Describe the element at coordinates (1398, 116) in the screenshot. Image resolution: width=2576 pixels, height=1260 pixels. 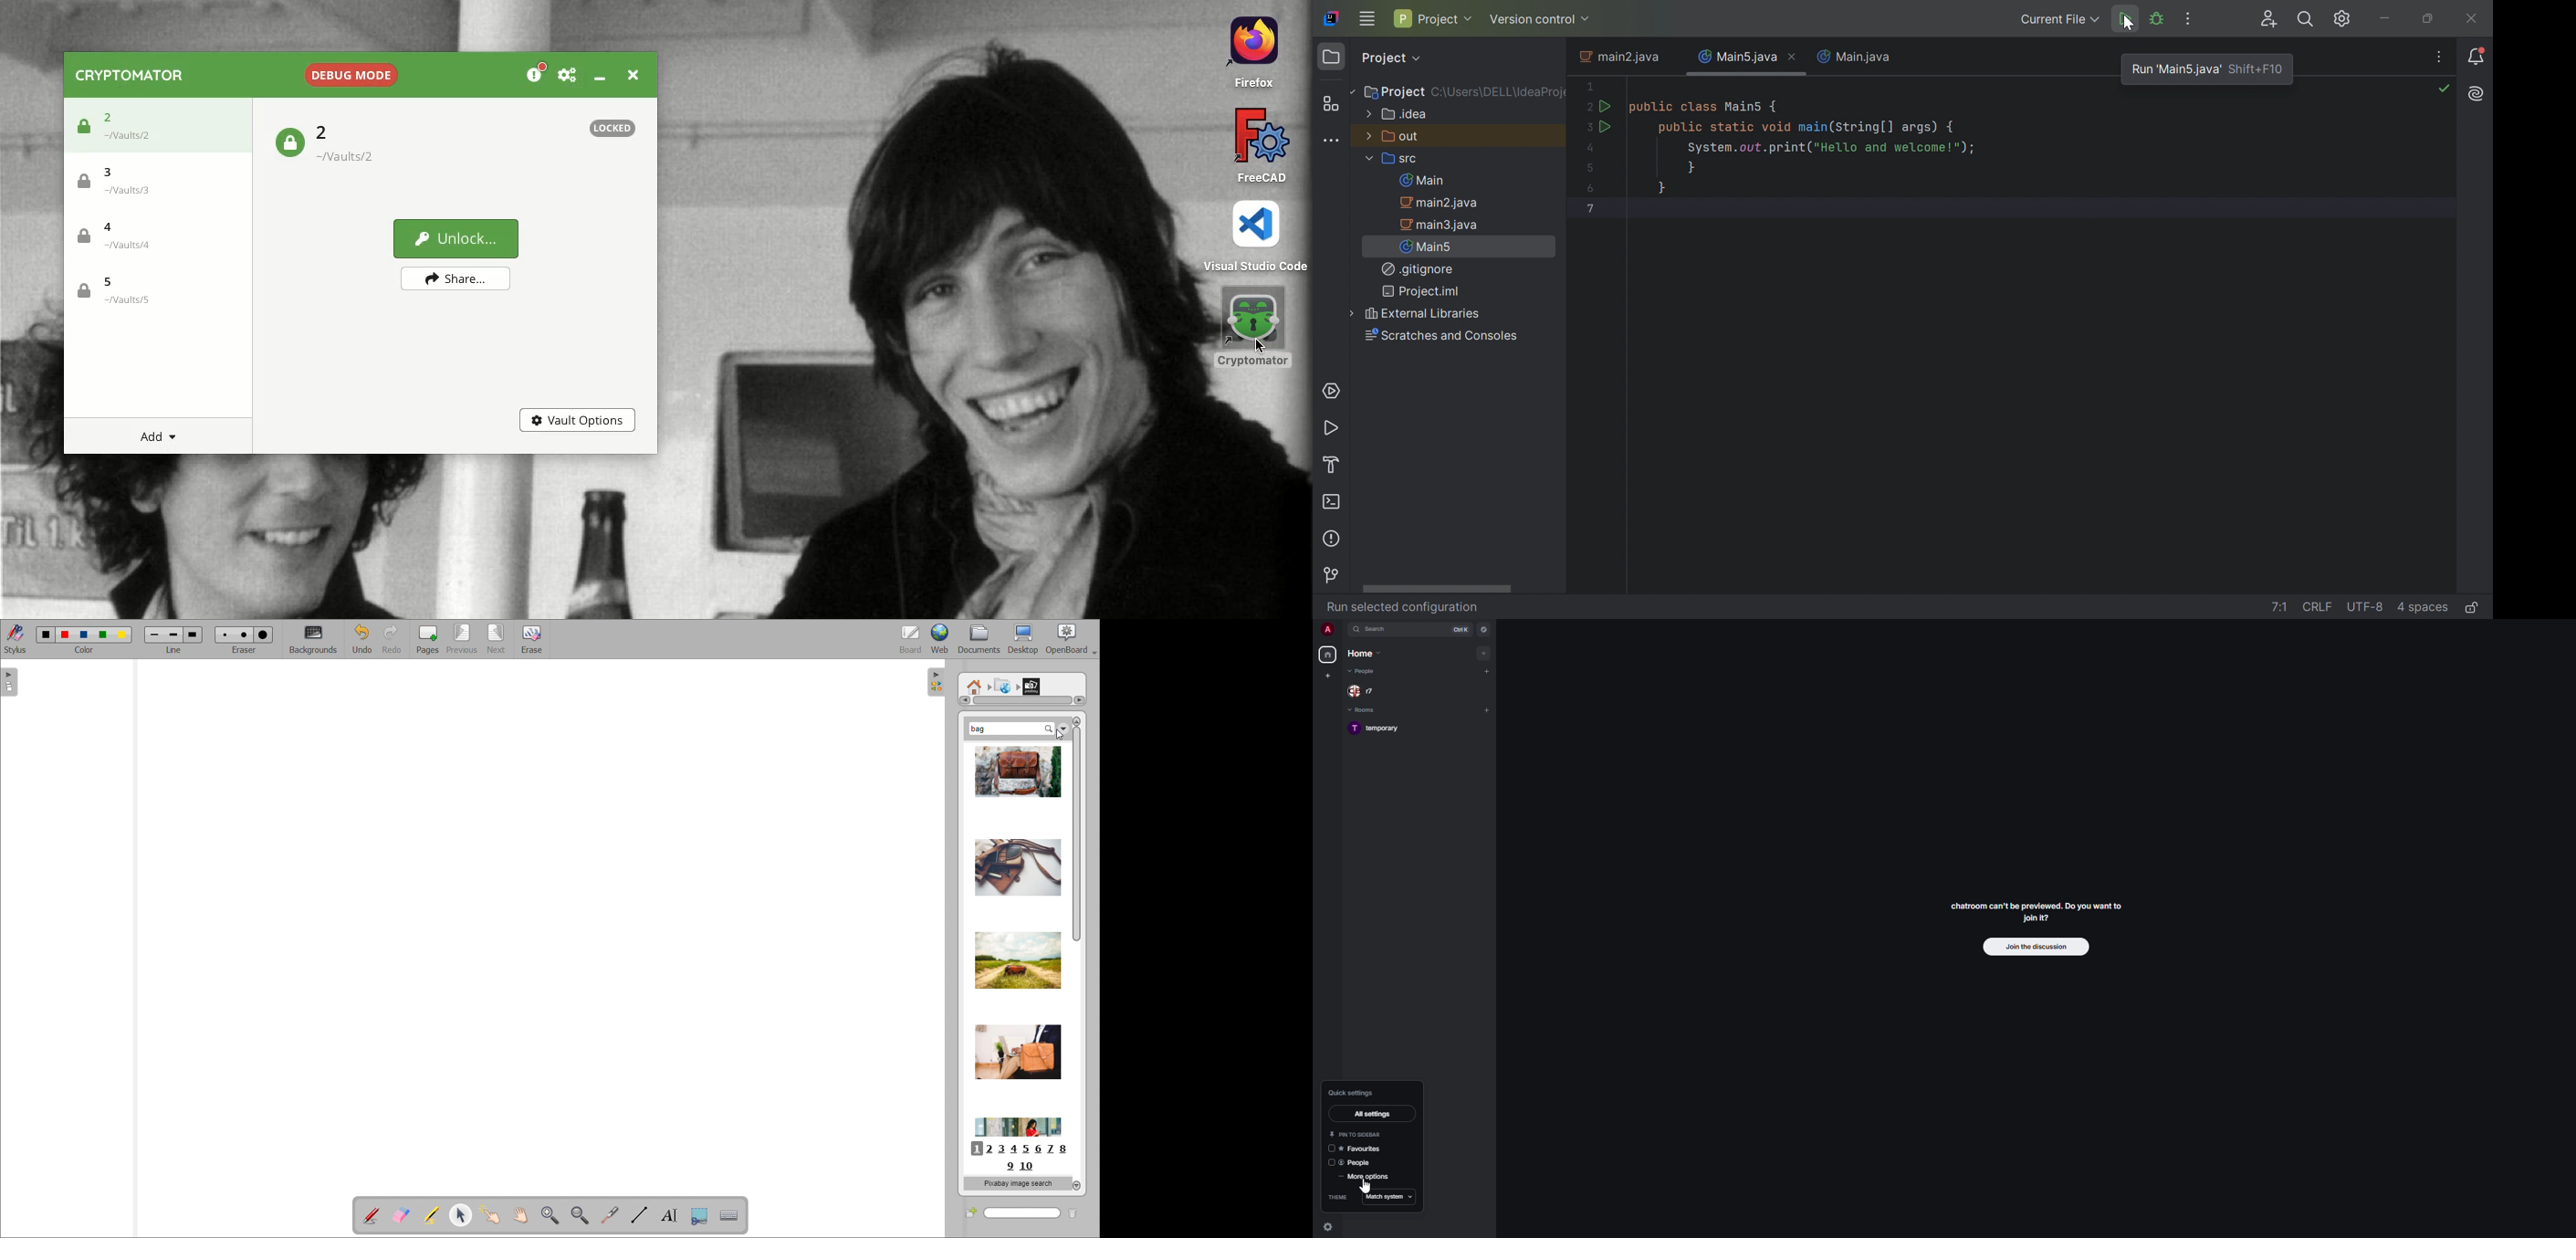
I see `.idea` at that location.